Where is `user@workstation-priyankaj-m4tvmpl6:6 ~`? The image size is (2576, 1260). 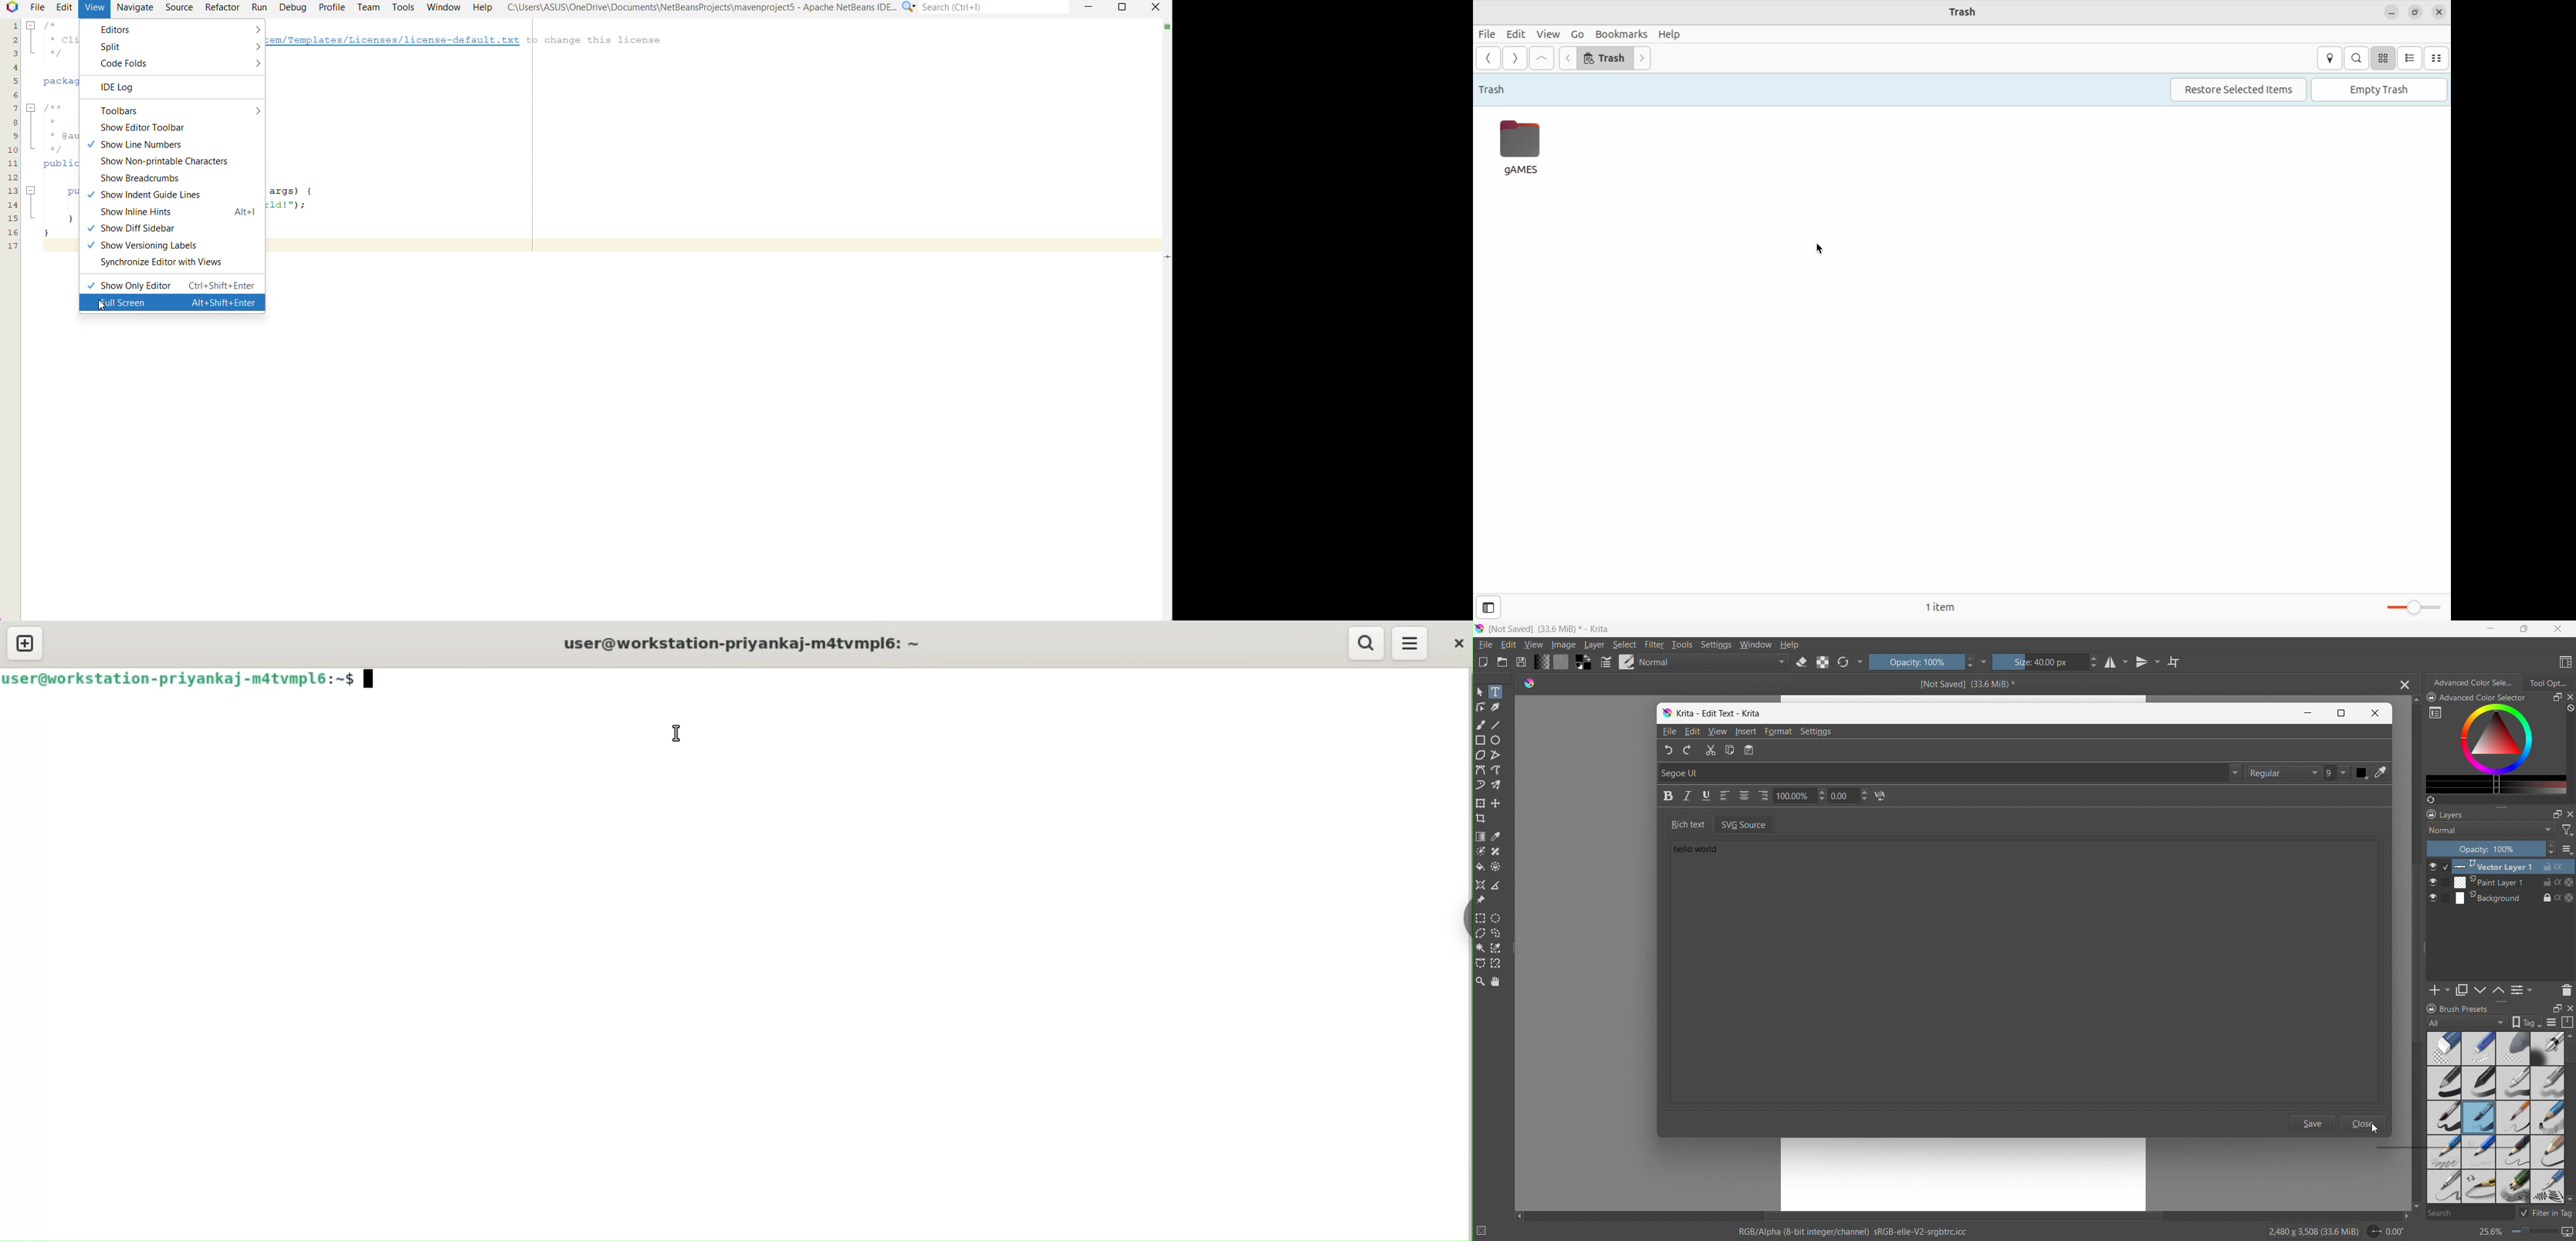 user@workstation-priyankaj-m4tvmpl6:6 ~ is located at coordinates (759, 644).